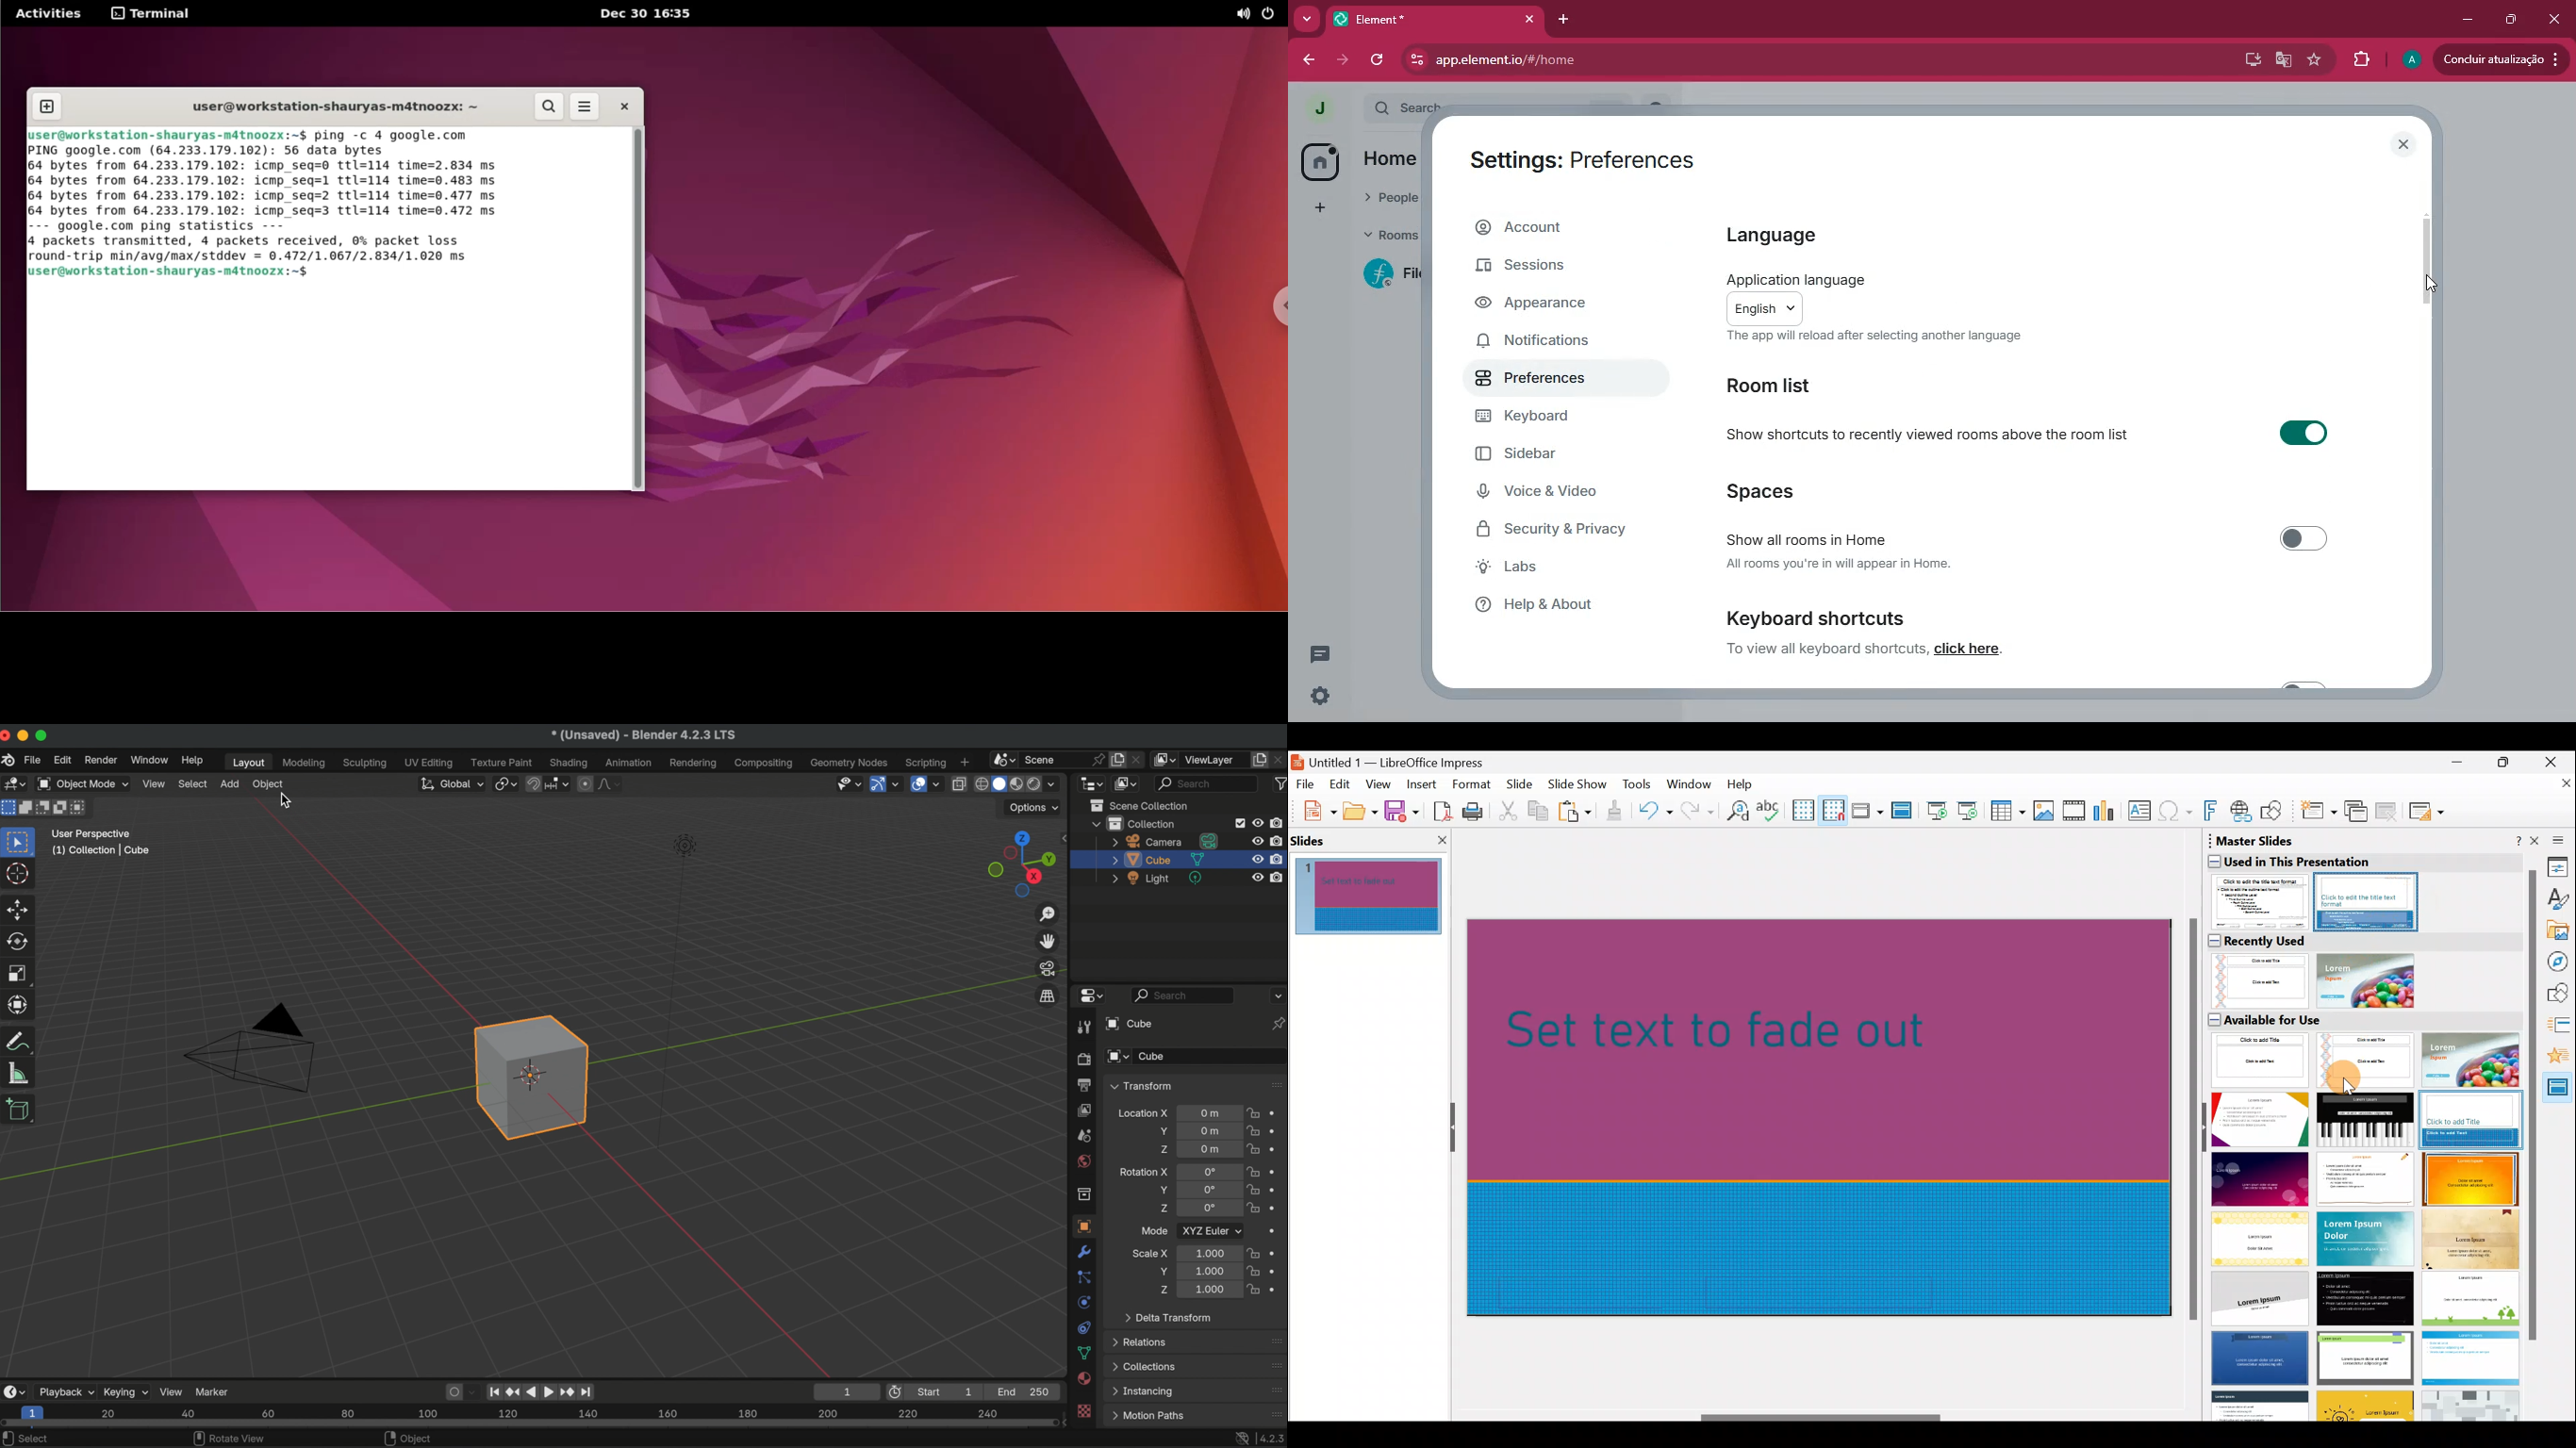 The width and height of the screenshot is (2576, 1456). What do you see at coordinates (1564, 20) in the screenshot?
I see `add tab` at bounding box center [1564, 20].